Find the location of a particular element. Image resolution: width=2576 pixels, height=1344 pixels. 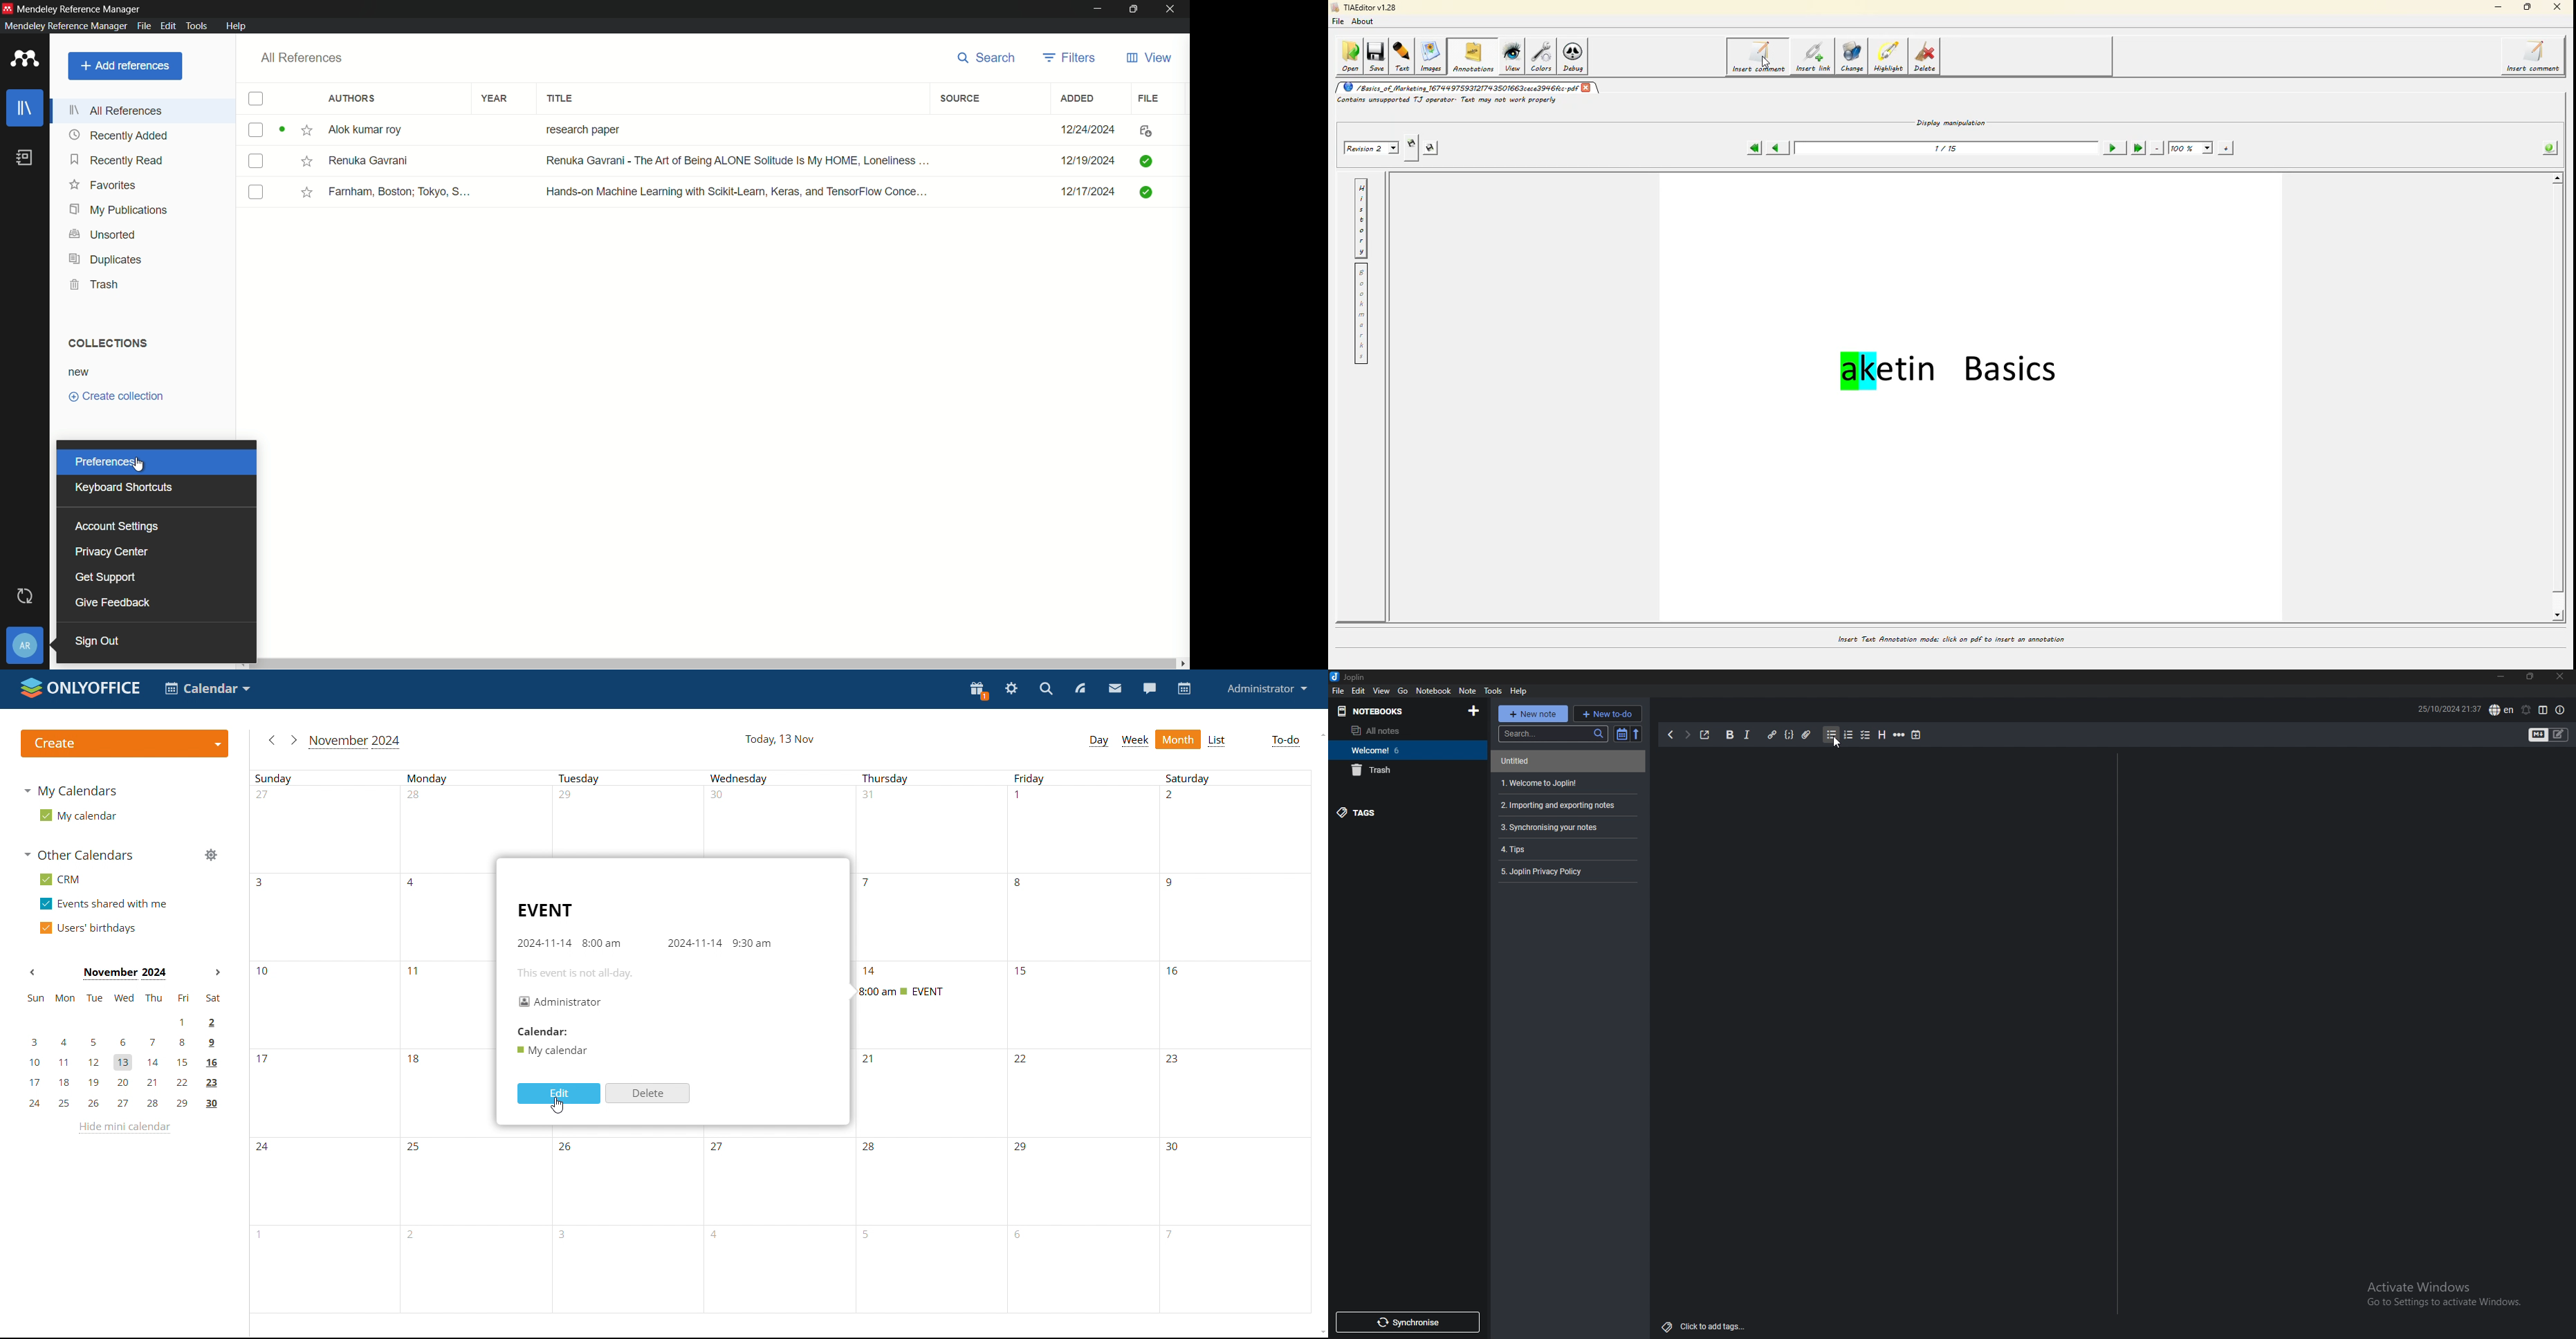

favourite is located at coordinates (303, 131).